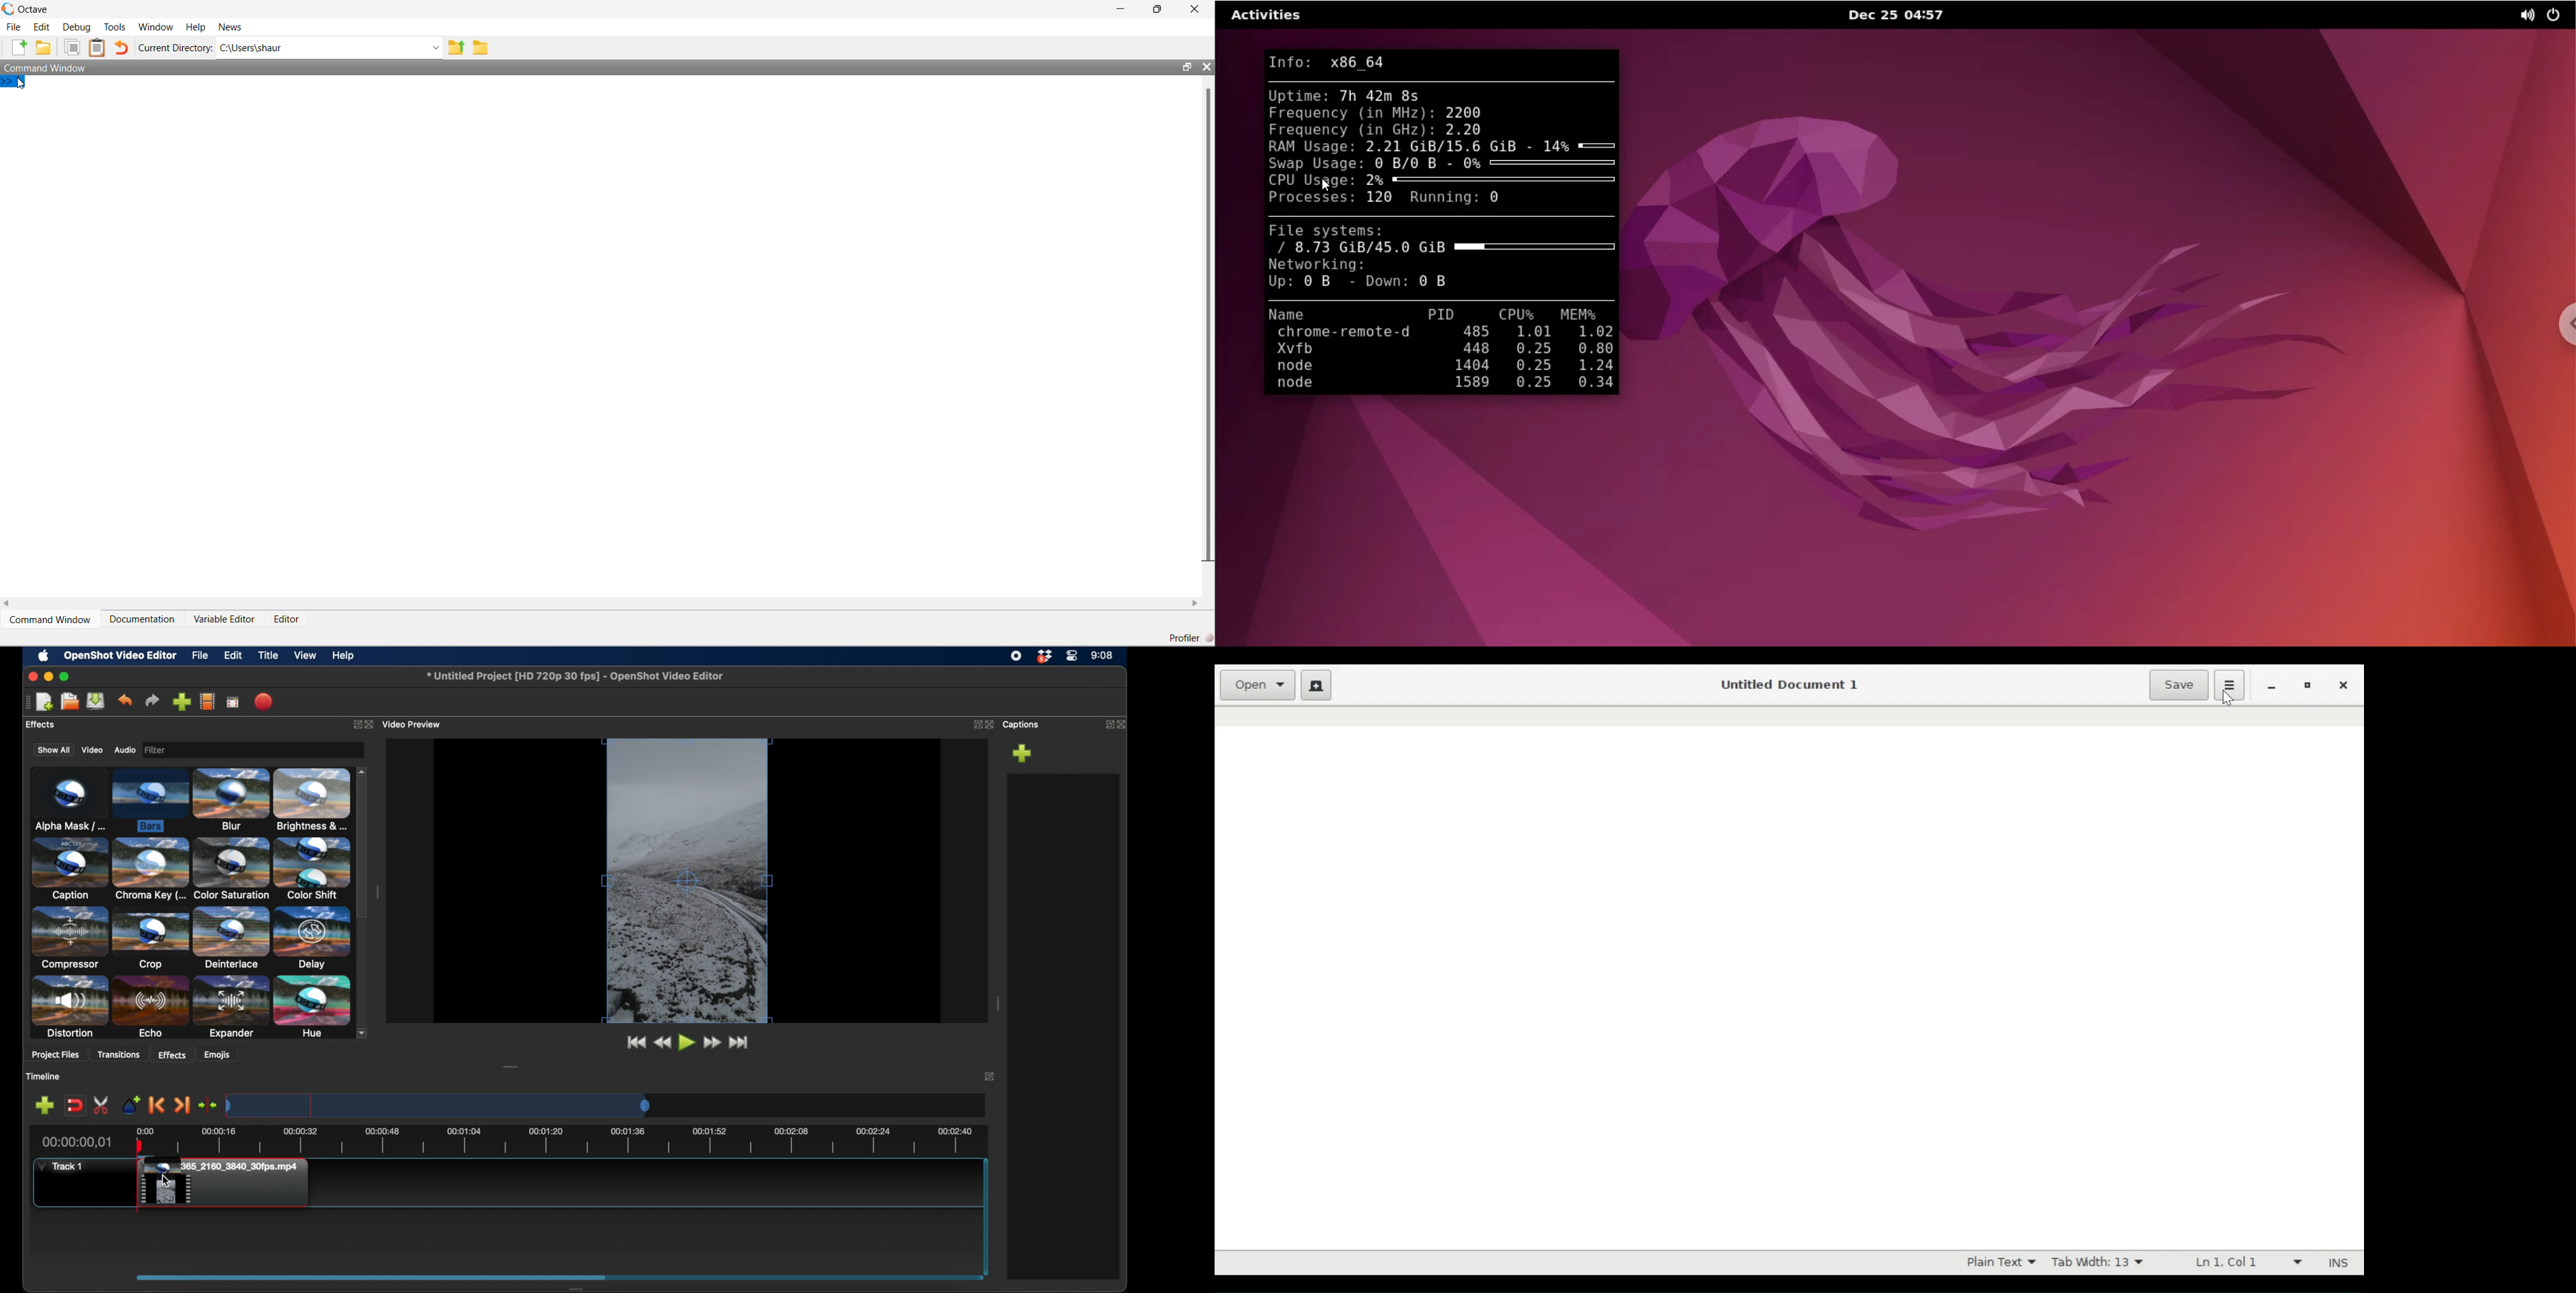 The width and height of the screenshot is (2576, 1316). What do you see at coordinates (158, 750) in the screenshot?
I see `image` at bounding box center [158, 750].